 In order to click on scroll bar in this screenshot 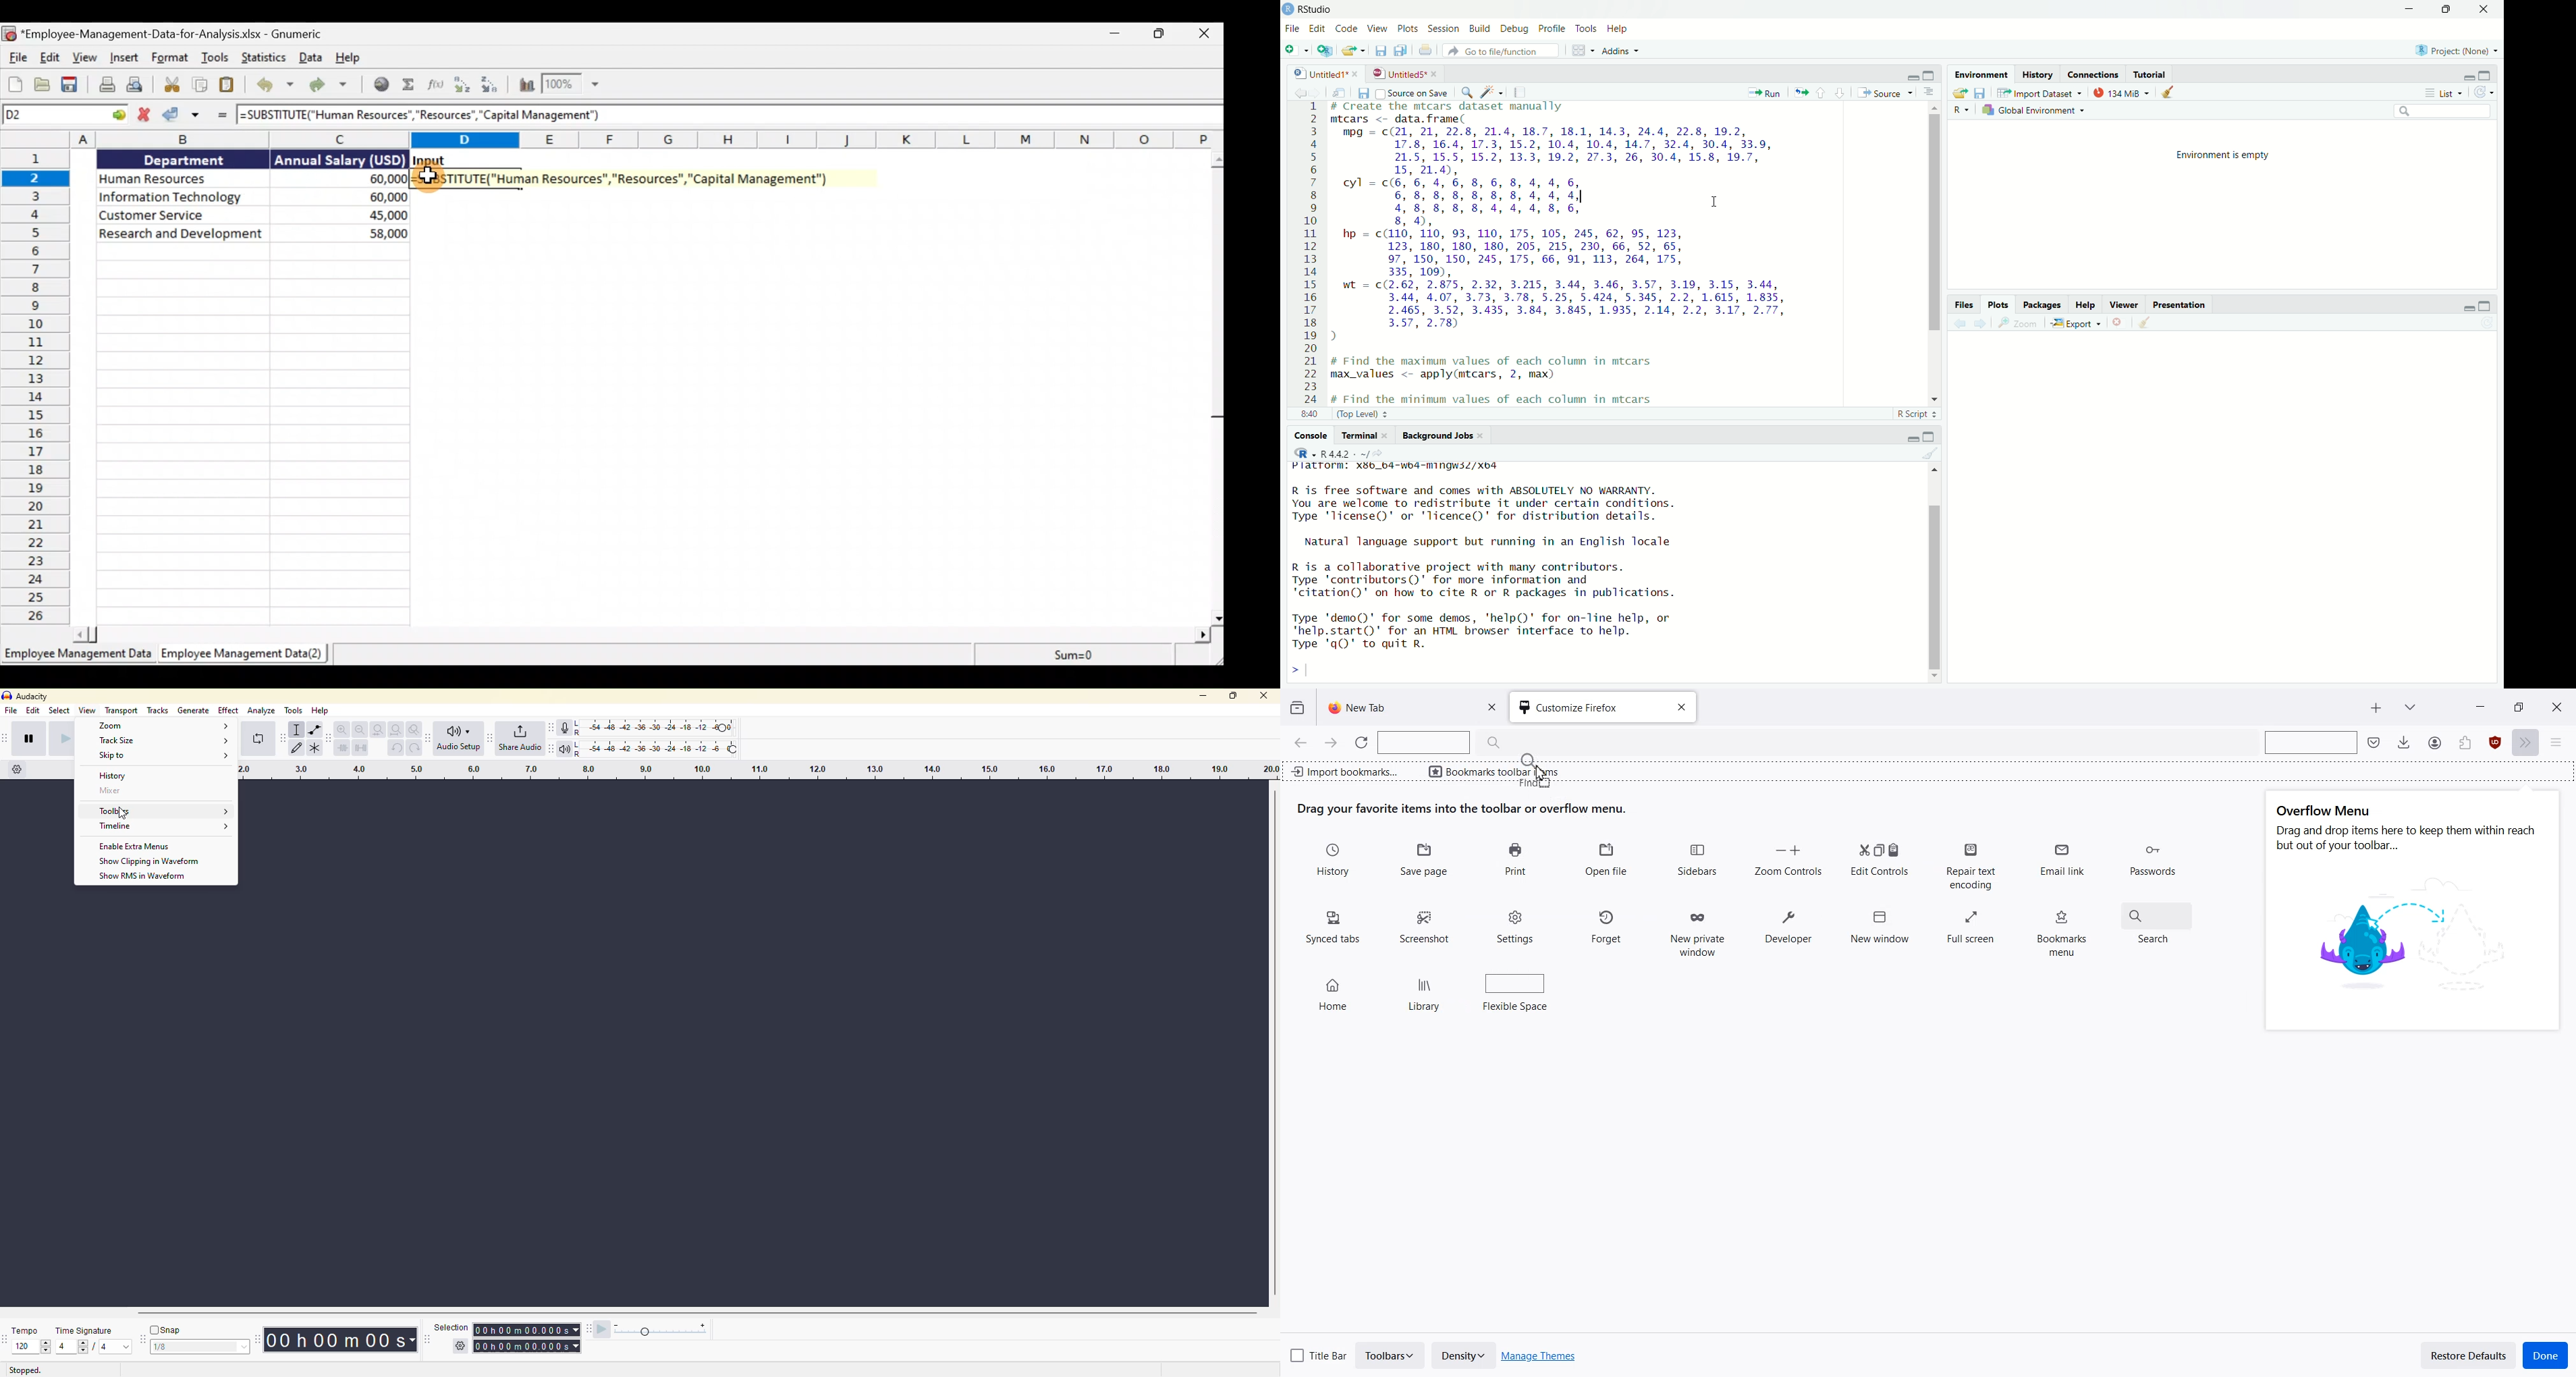, I will do `click(1930, 251)`.